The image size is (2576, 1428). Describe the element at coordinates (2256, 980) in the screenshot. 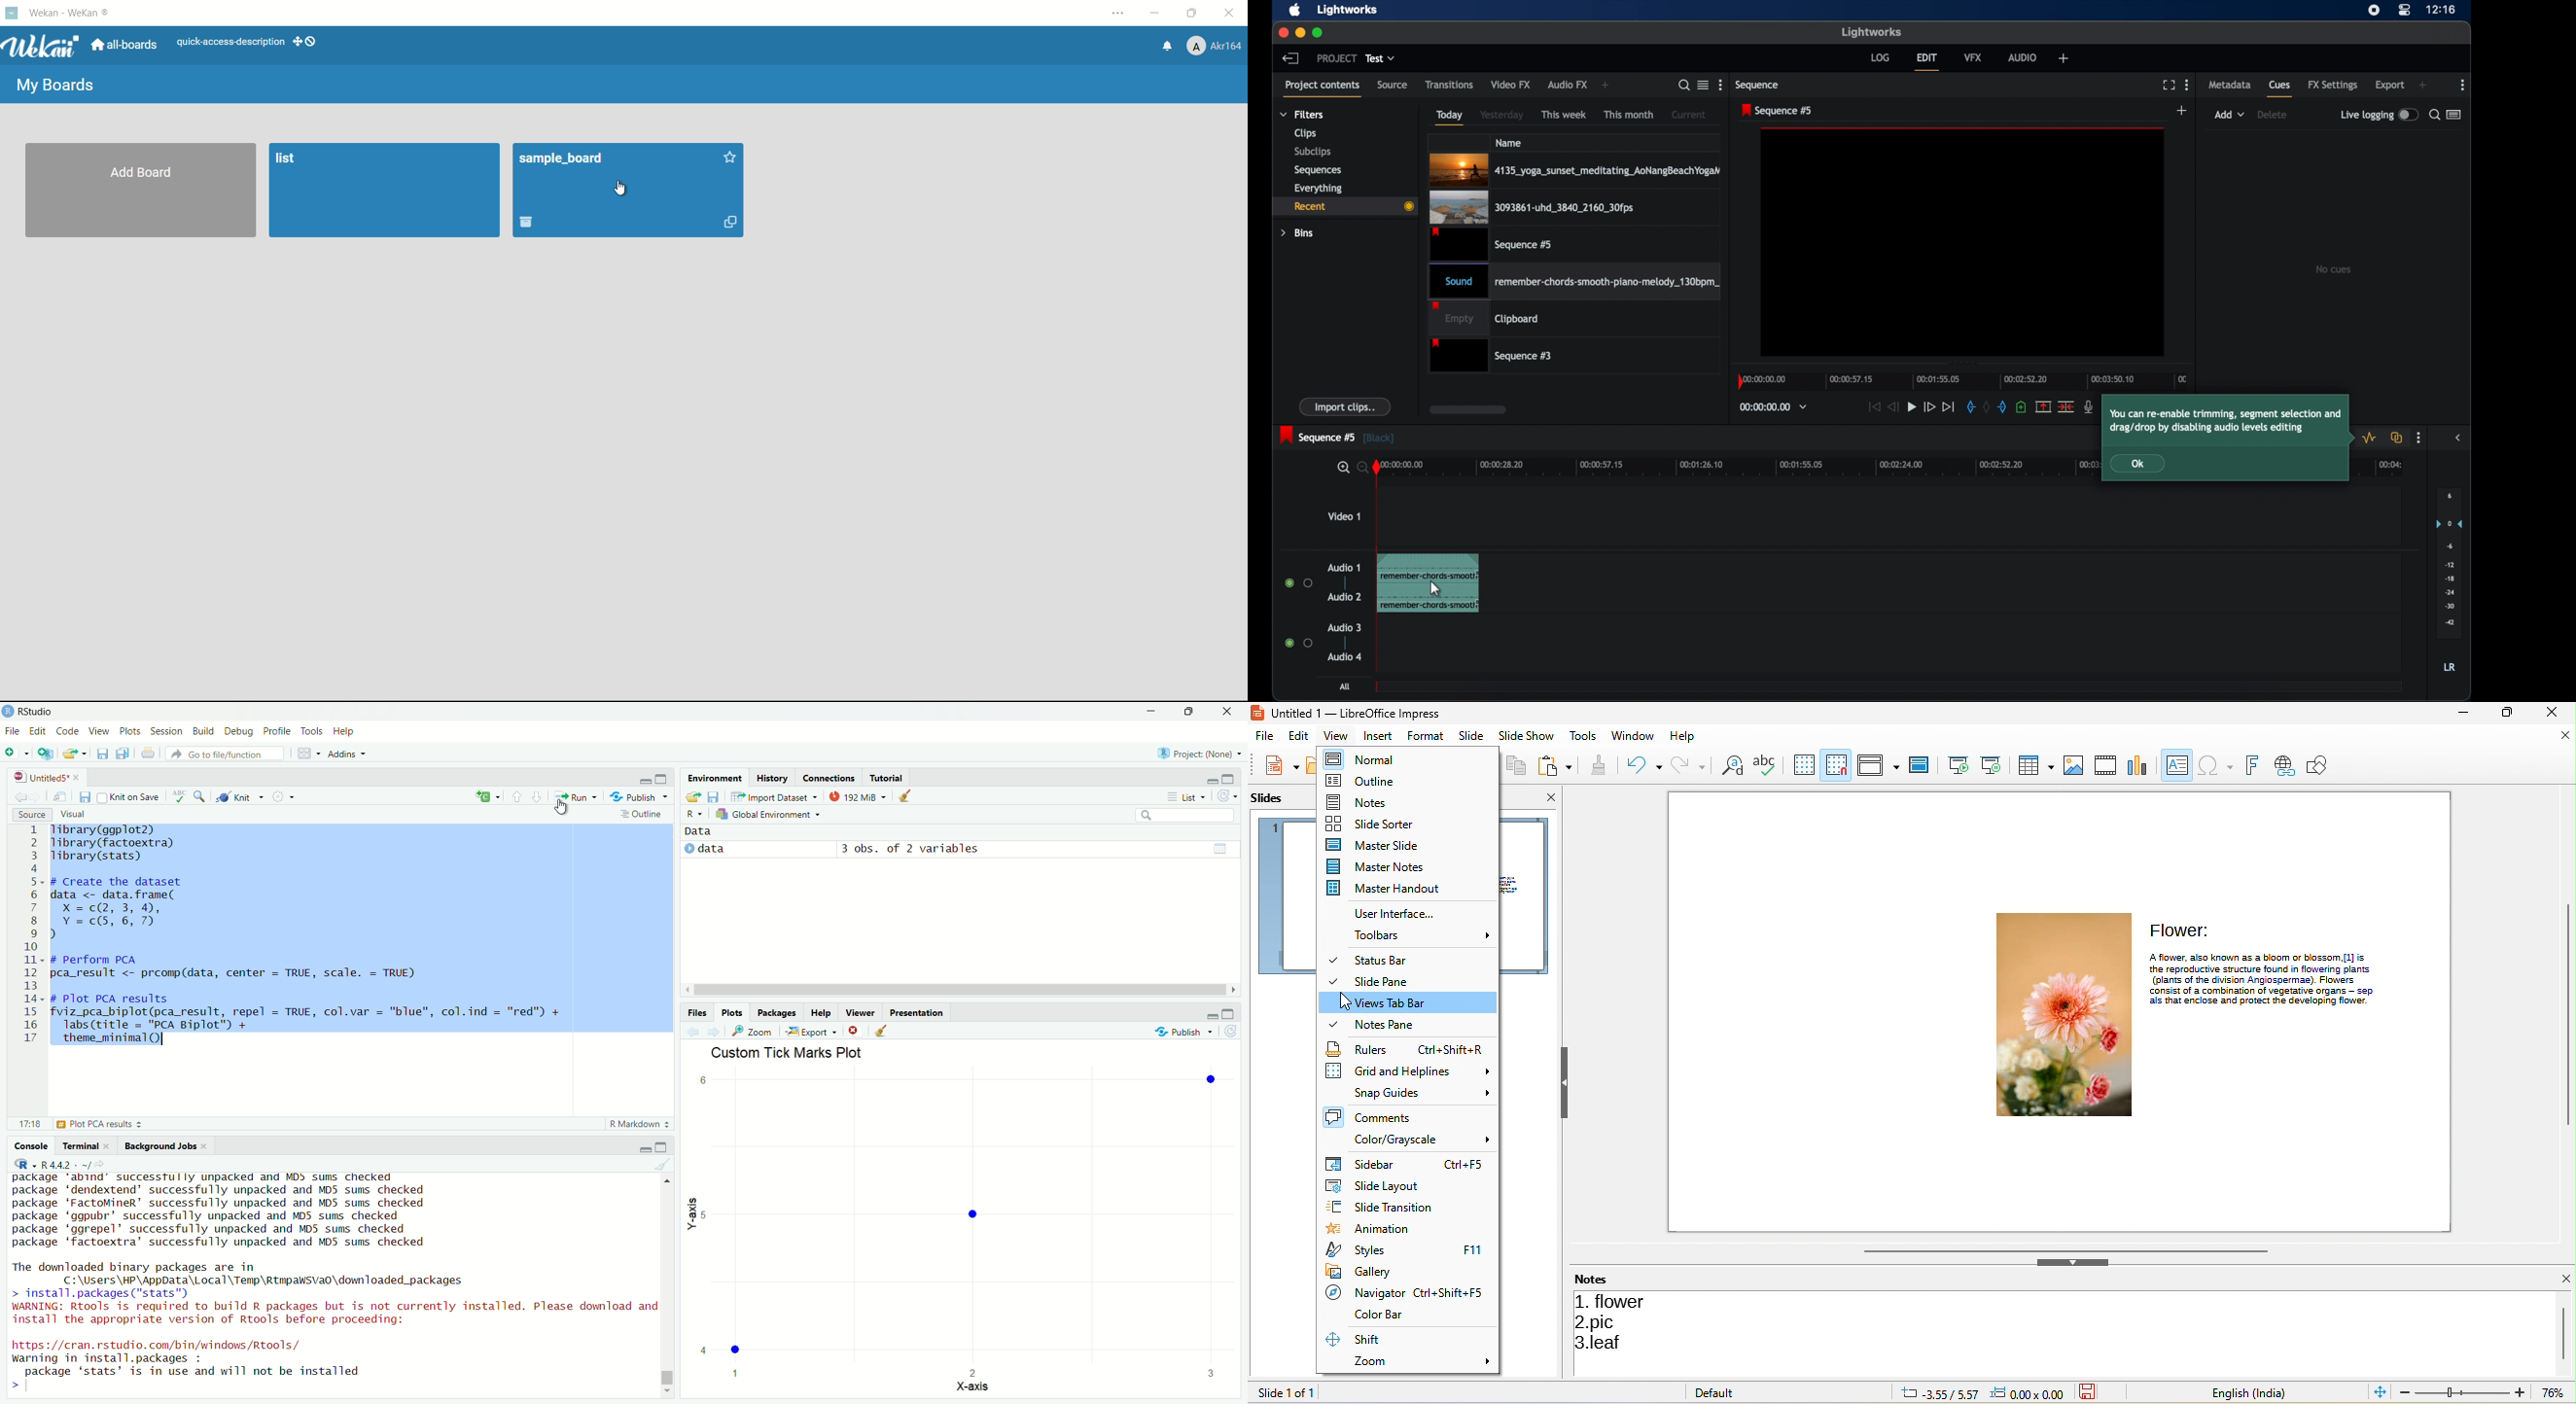

I see `(plans of the division Angiospermae). Flowers` at that location.